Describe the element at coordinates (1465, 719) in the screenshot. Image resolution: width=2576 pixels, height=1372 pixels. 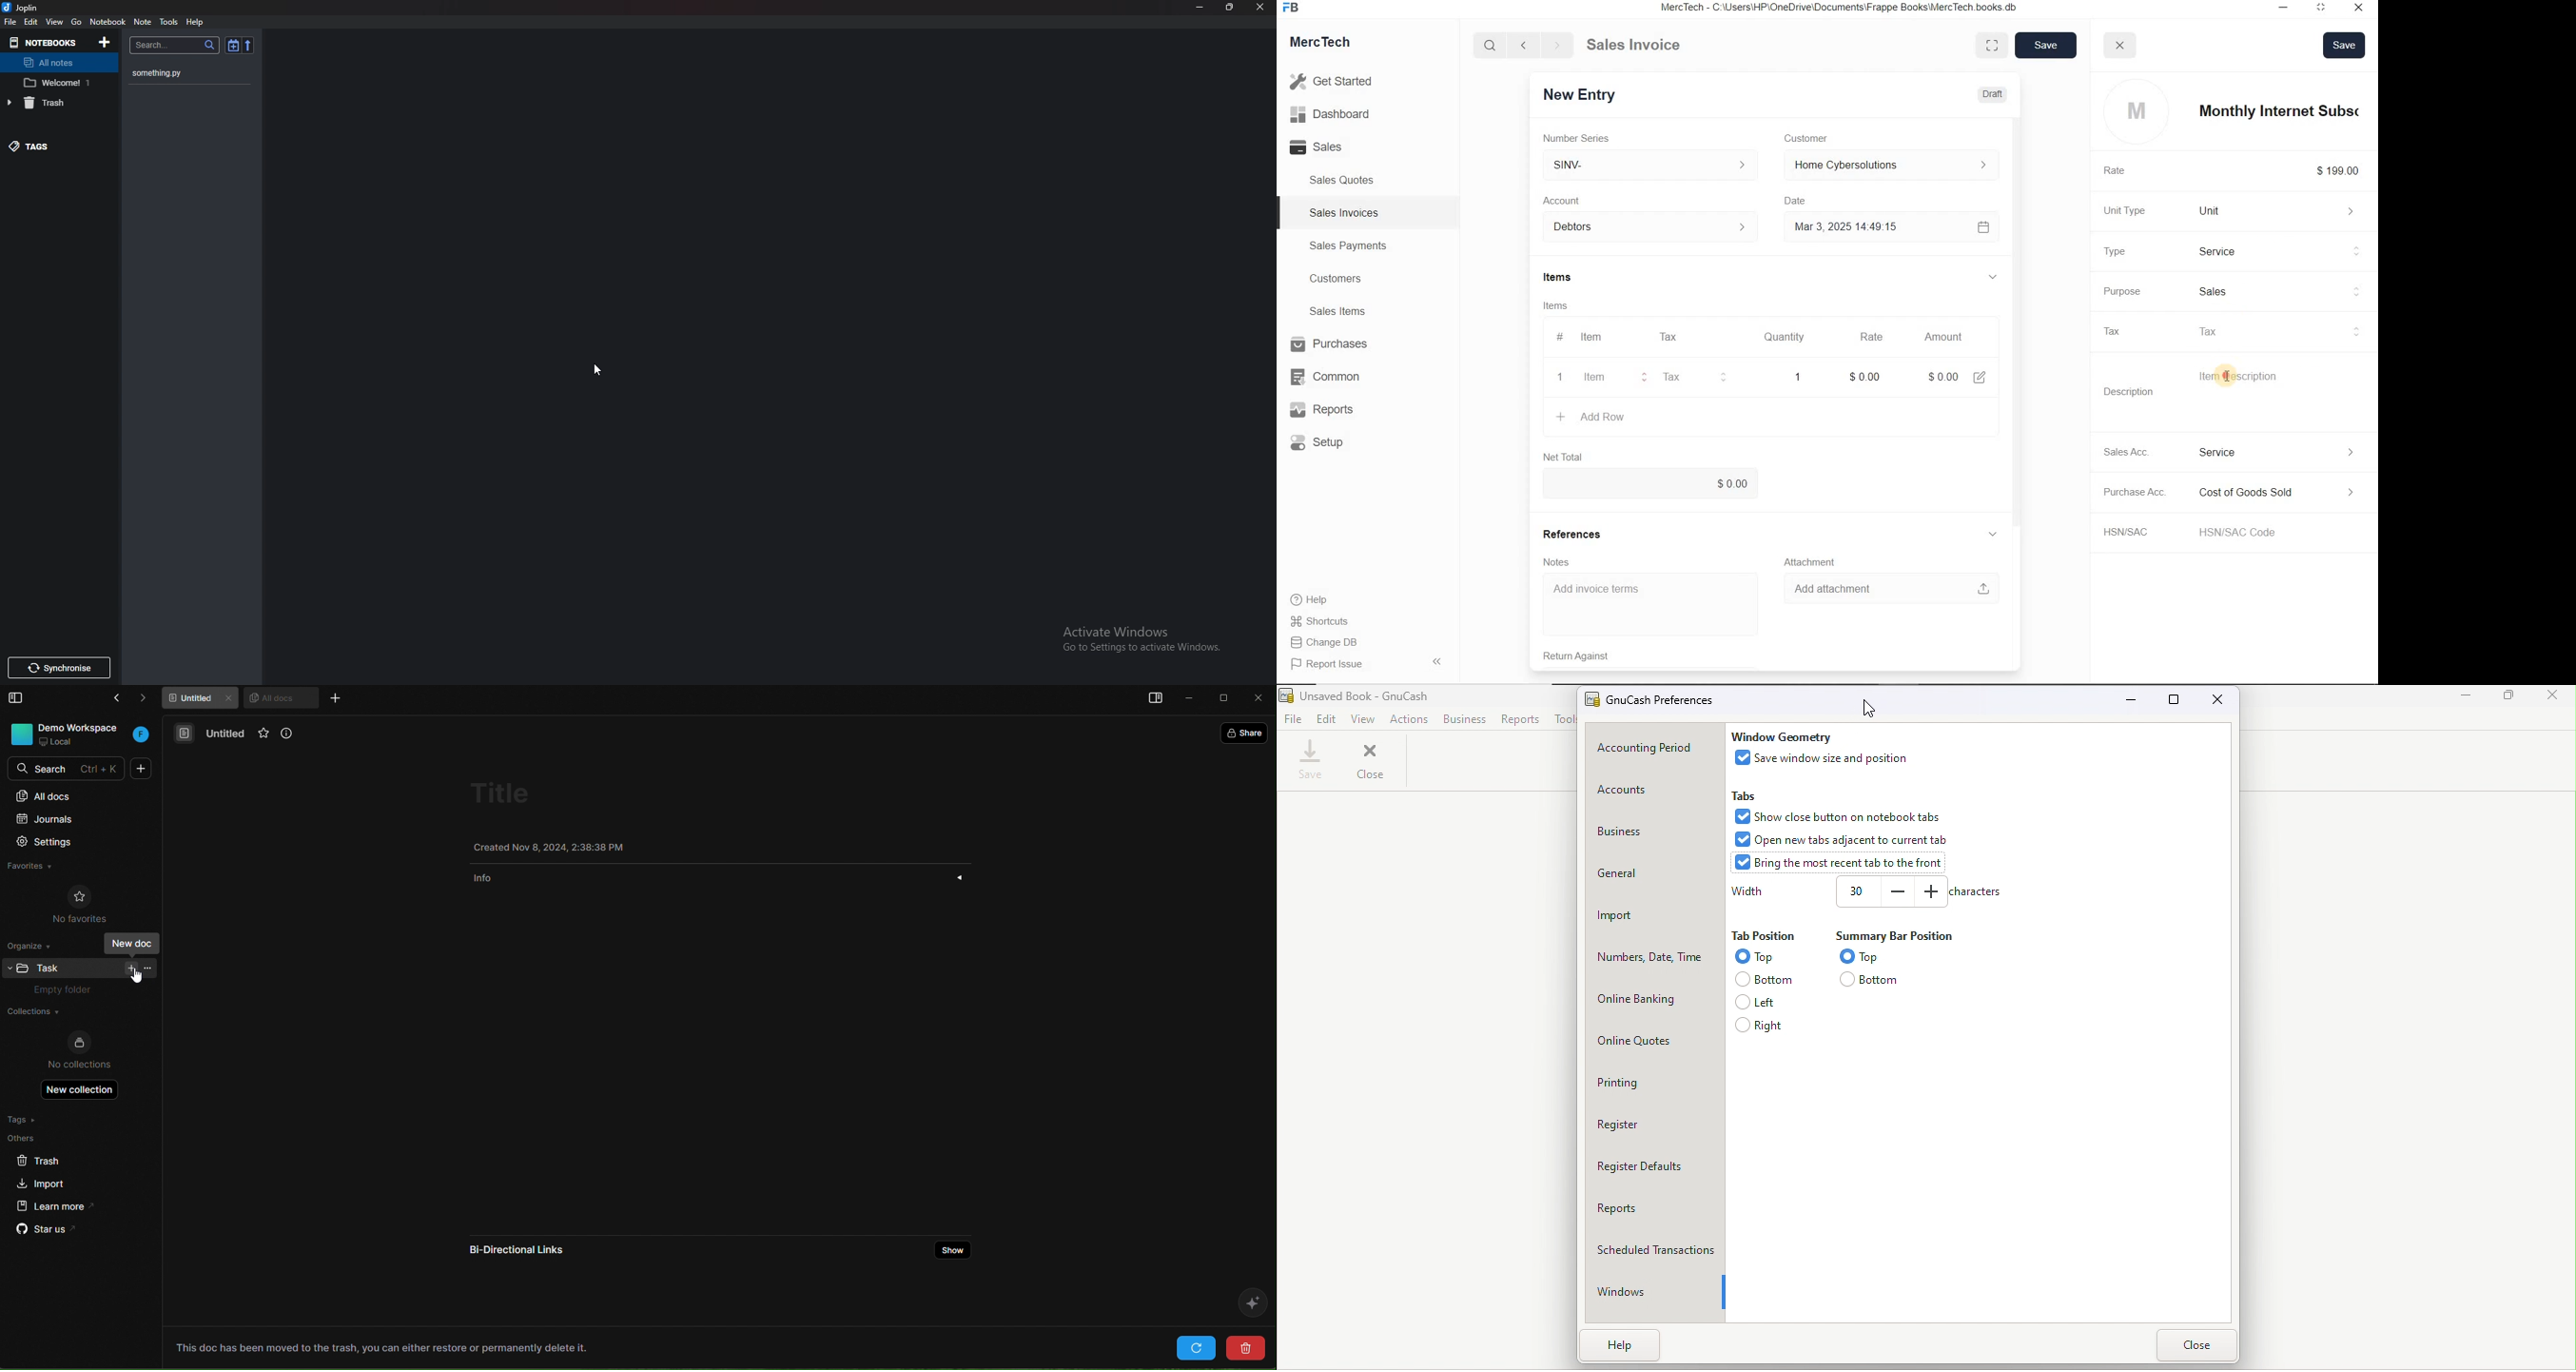
I see `Business` at that location.